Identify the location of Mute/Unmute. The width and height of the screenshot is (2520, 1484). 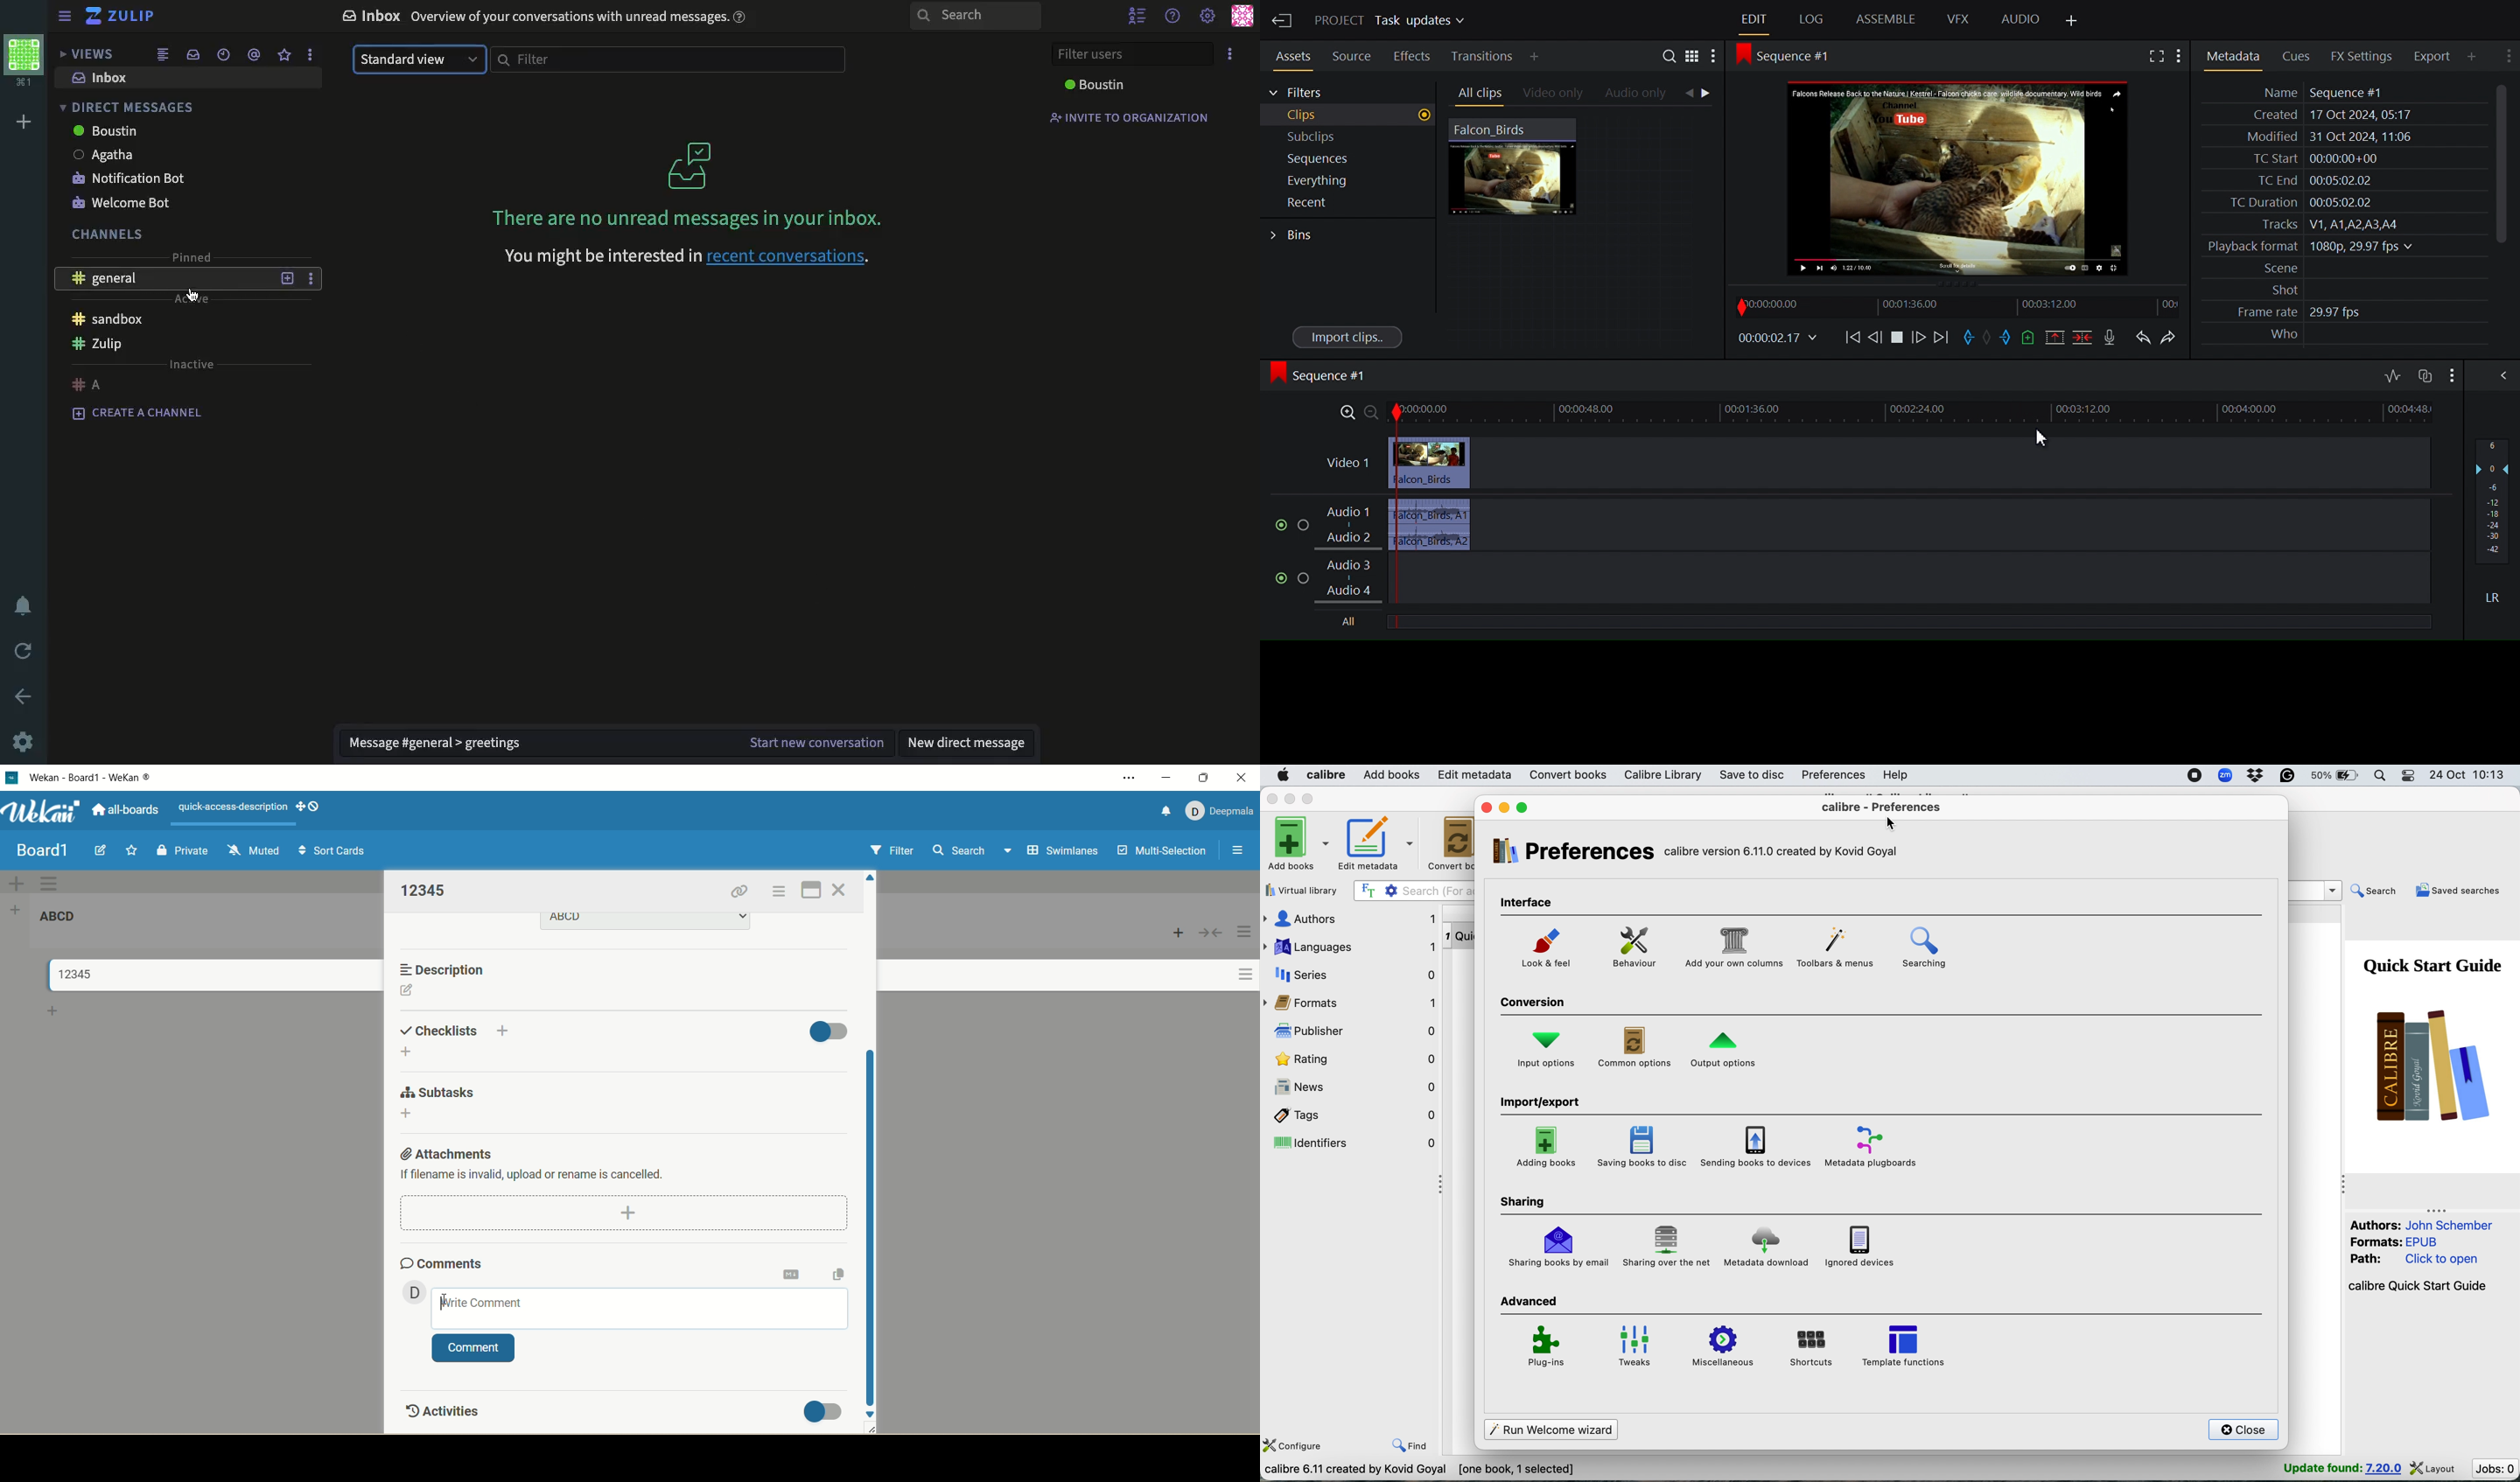
(1277, 522).